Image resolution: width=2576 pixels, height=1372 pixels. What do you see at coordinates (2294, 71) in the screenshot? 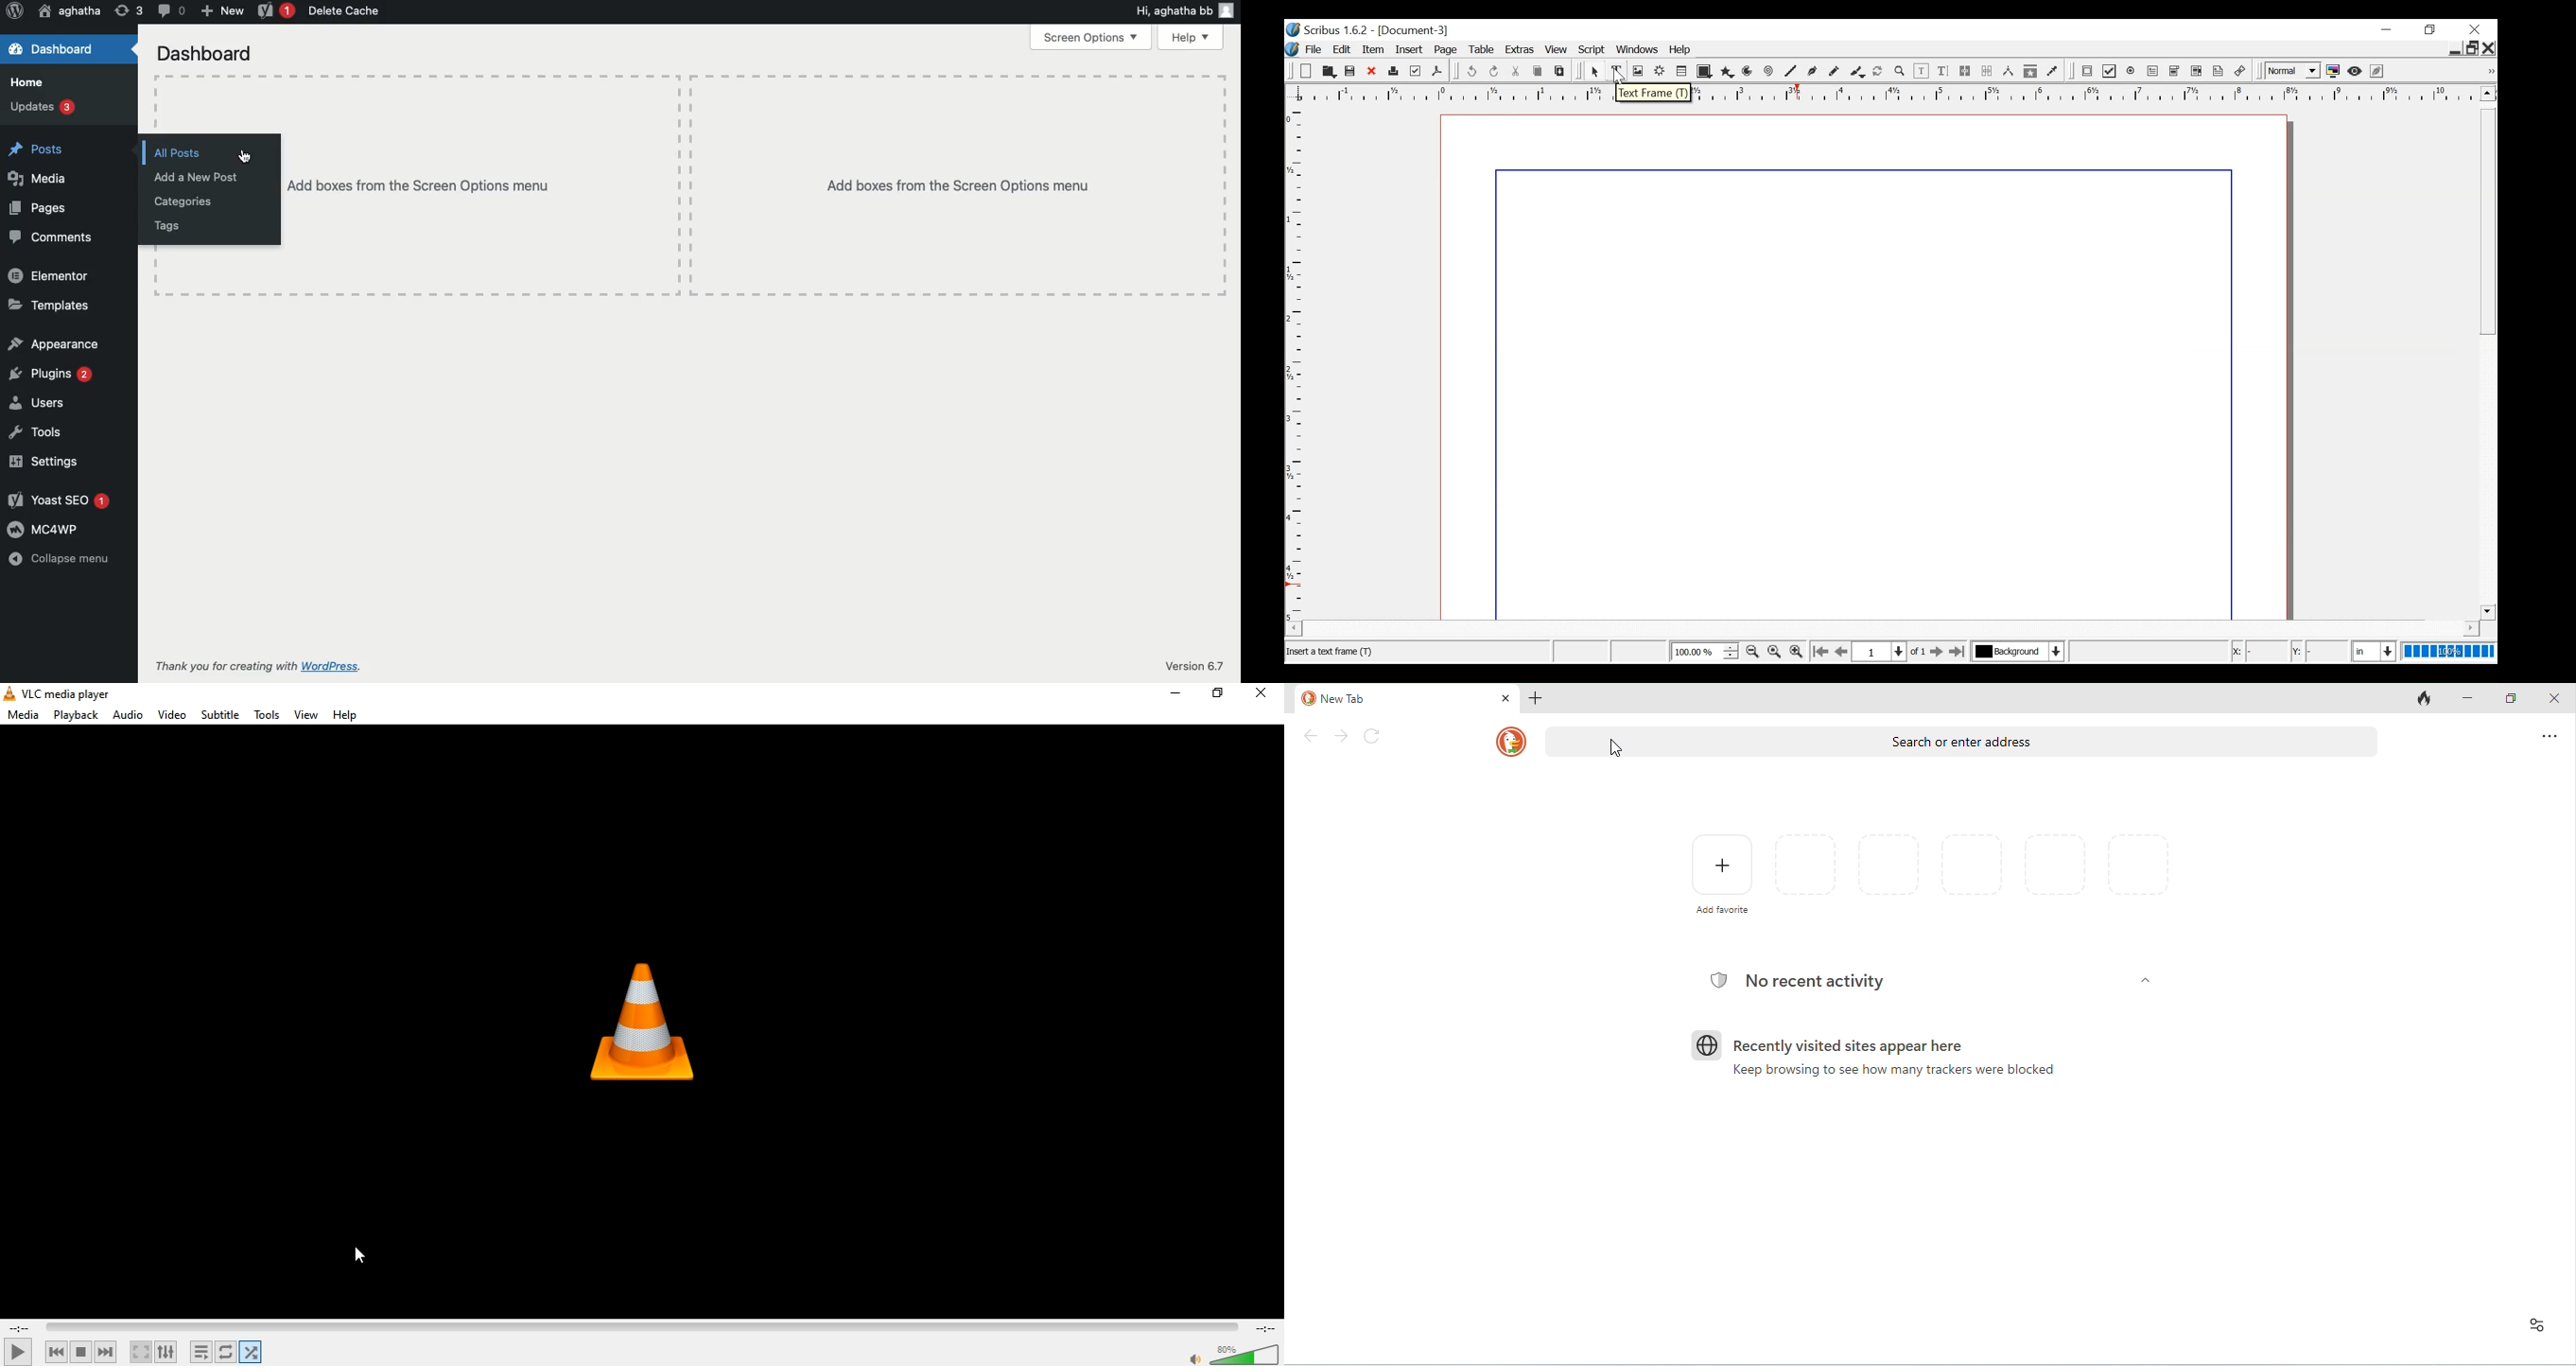
I see `Select the image preview quality` at bounding box center [2294, 71].